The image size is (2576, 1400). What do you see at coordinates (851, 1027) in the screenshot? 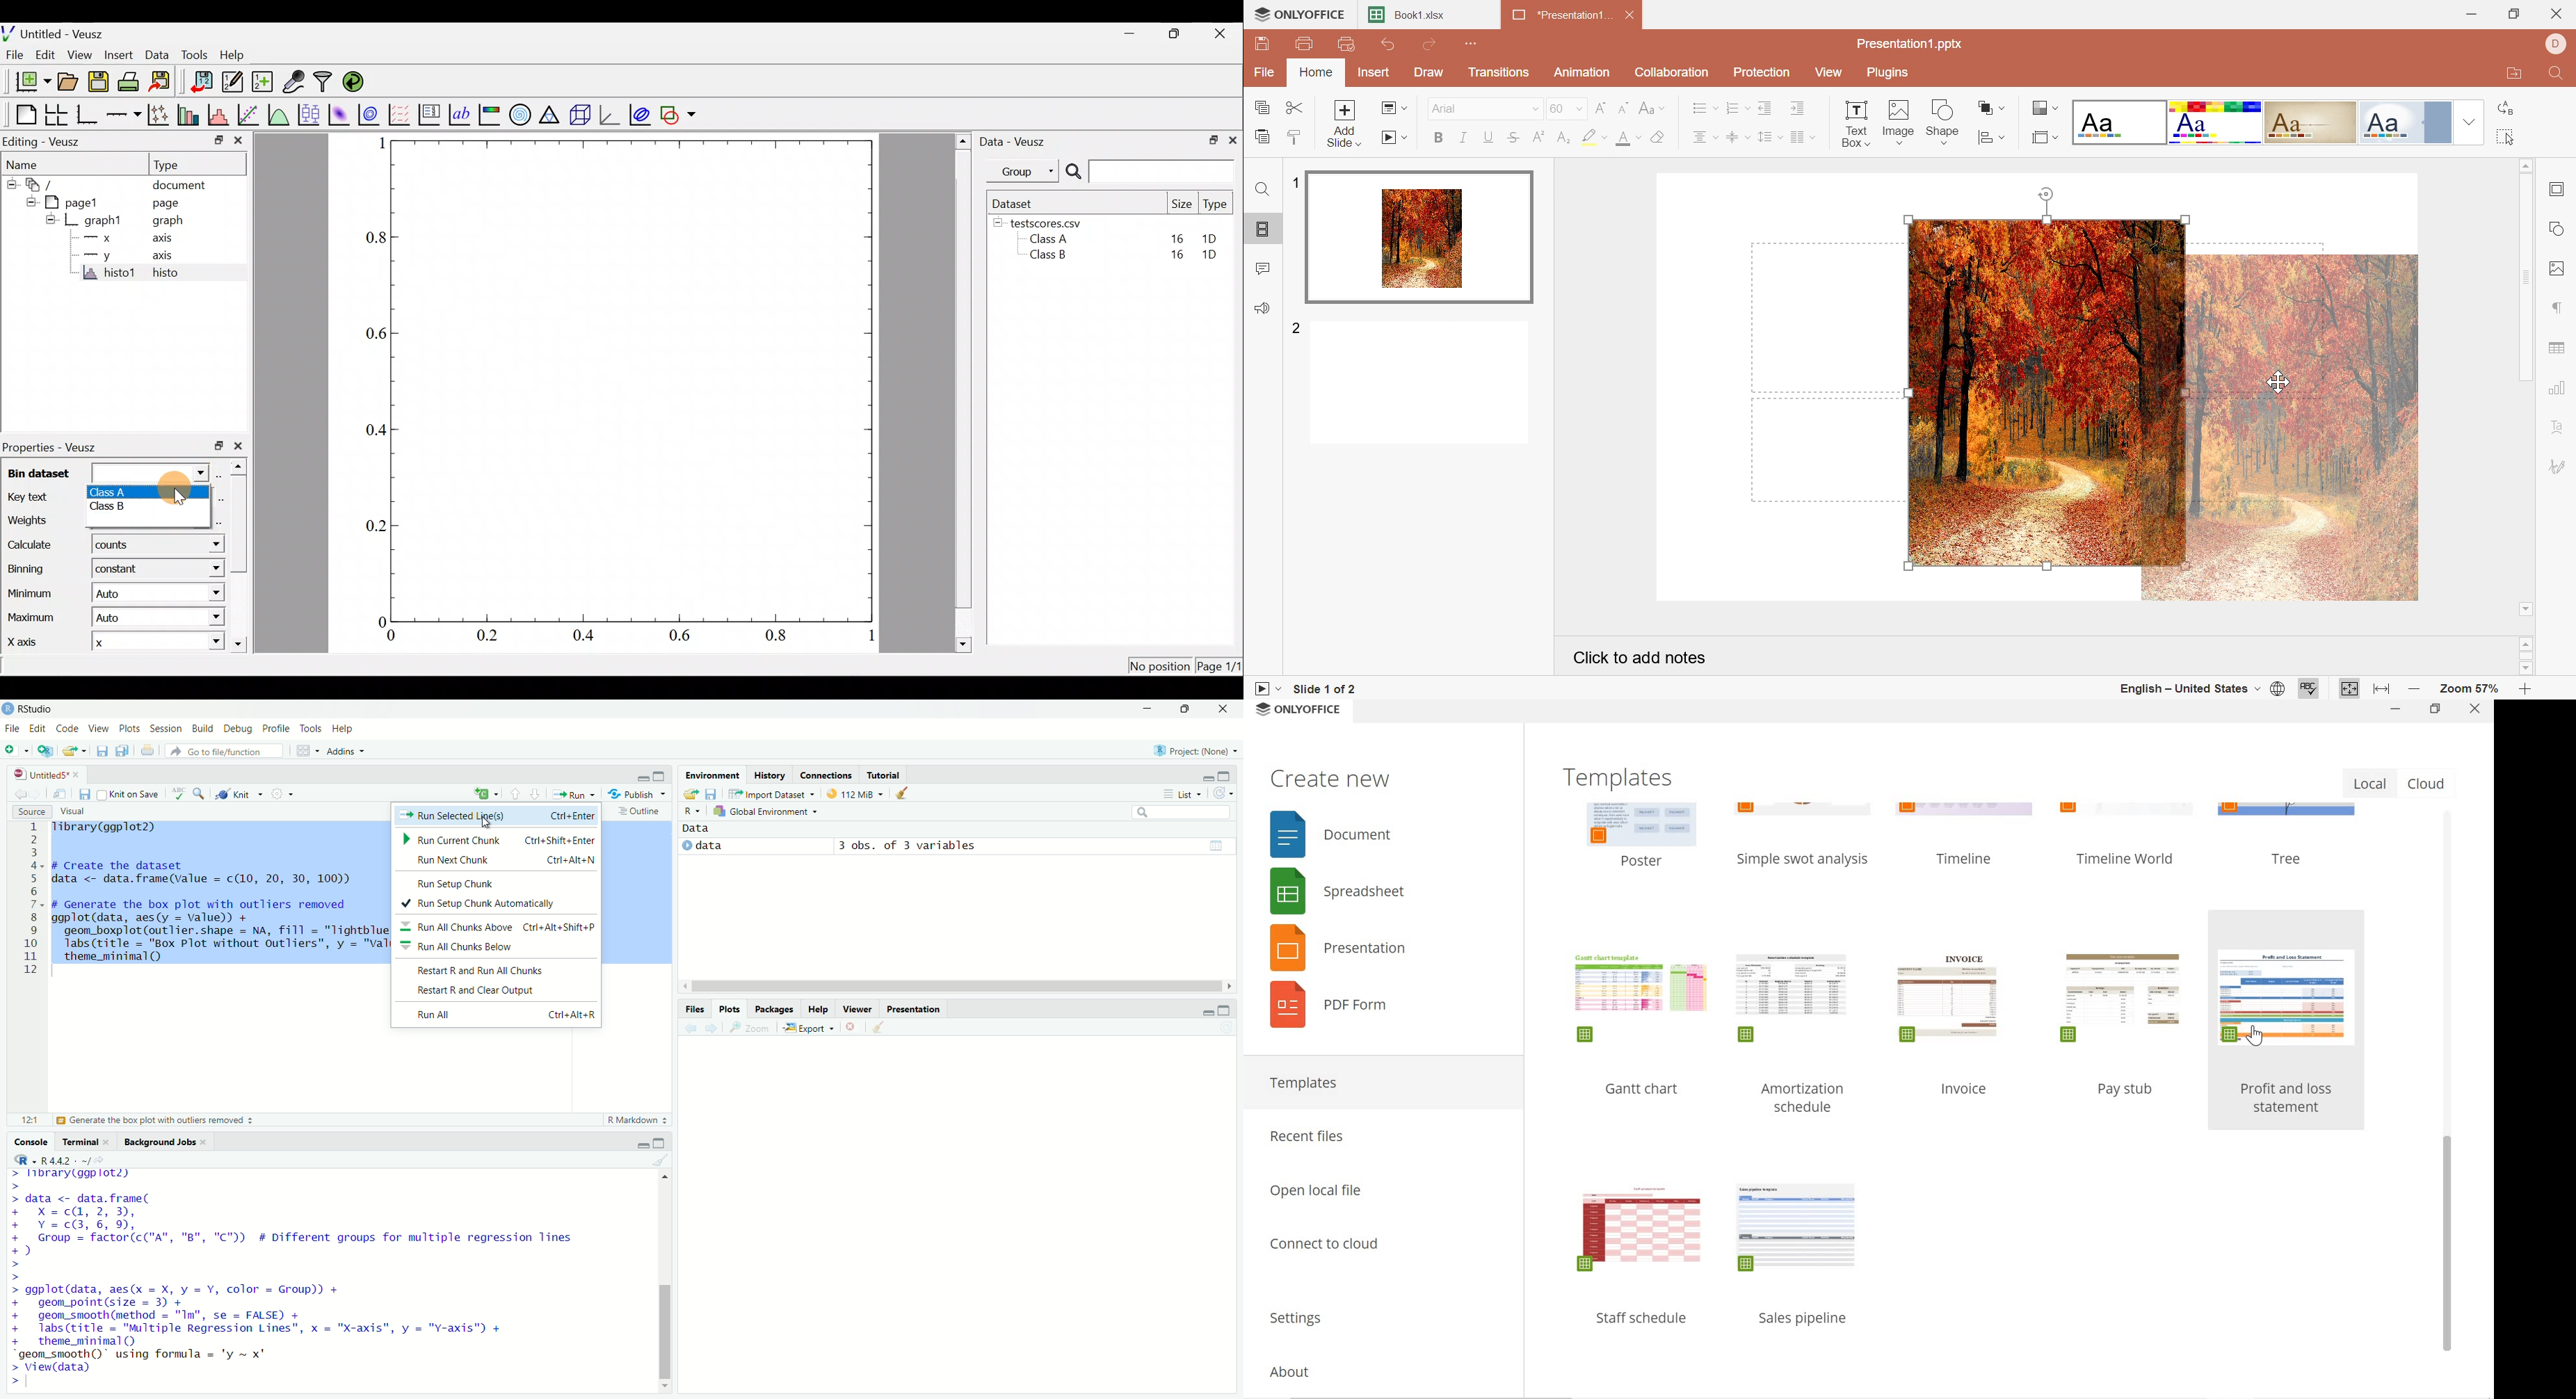
I see `close` at bounding box center [851, 1027].